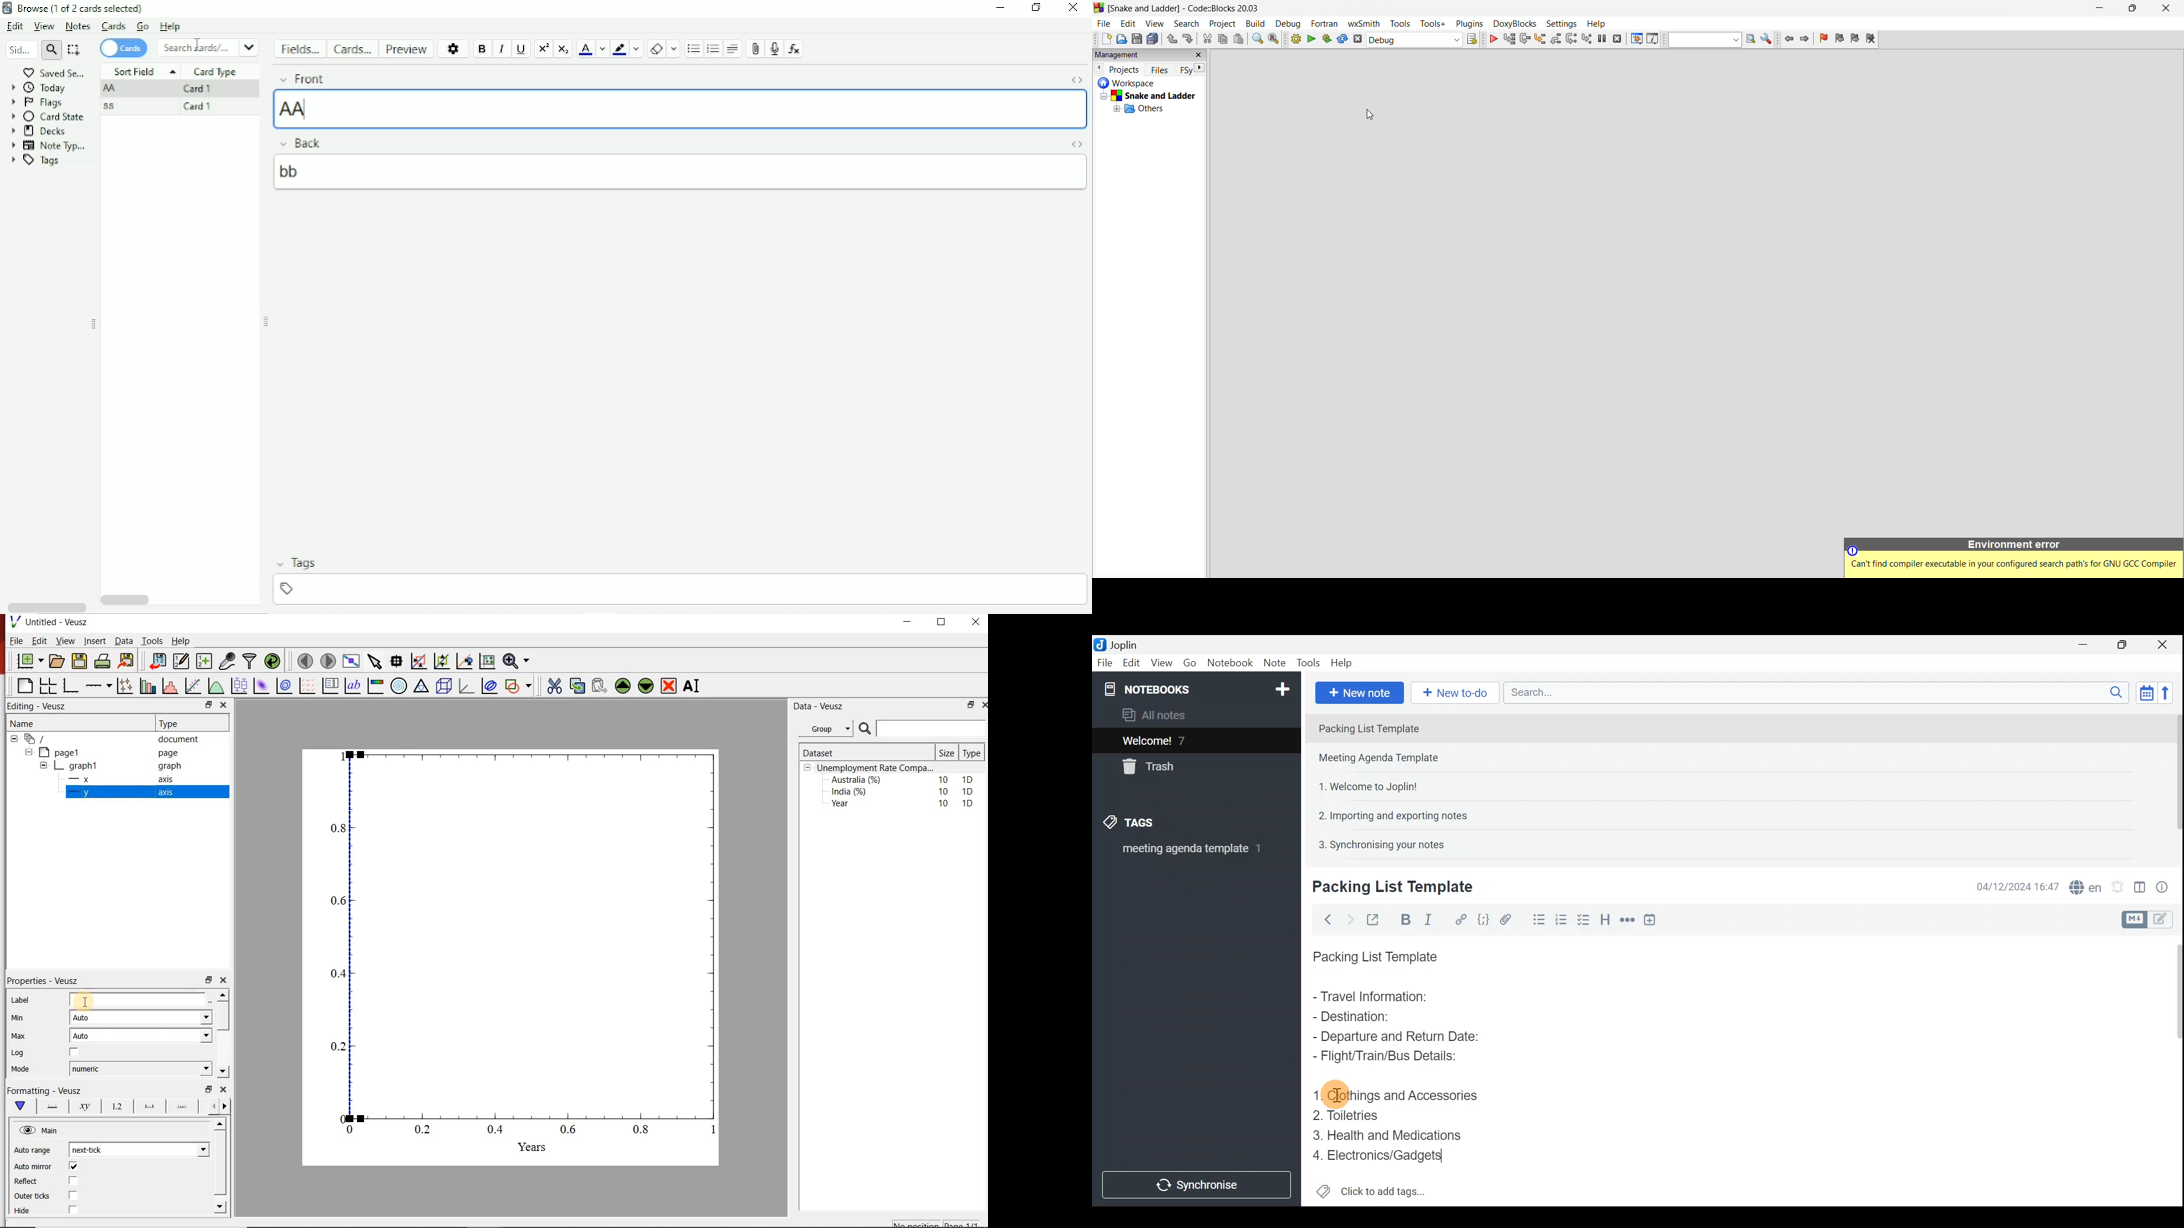 This screenshot has height=1232, width=2184. I want to click on Australia (%) 10 1D, so click(903, 779).